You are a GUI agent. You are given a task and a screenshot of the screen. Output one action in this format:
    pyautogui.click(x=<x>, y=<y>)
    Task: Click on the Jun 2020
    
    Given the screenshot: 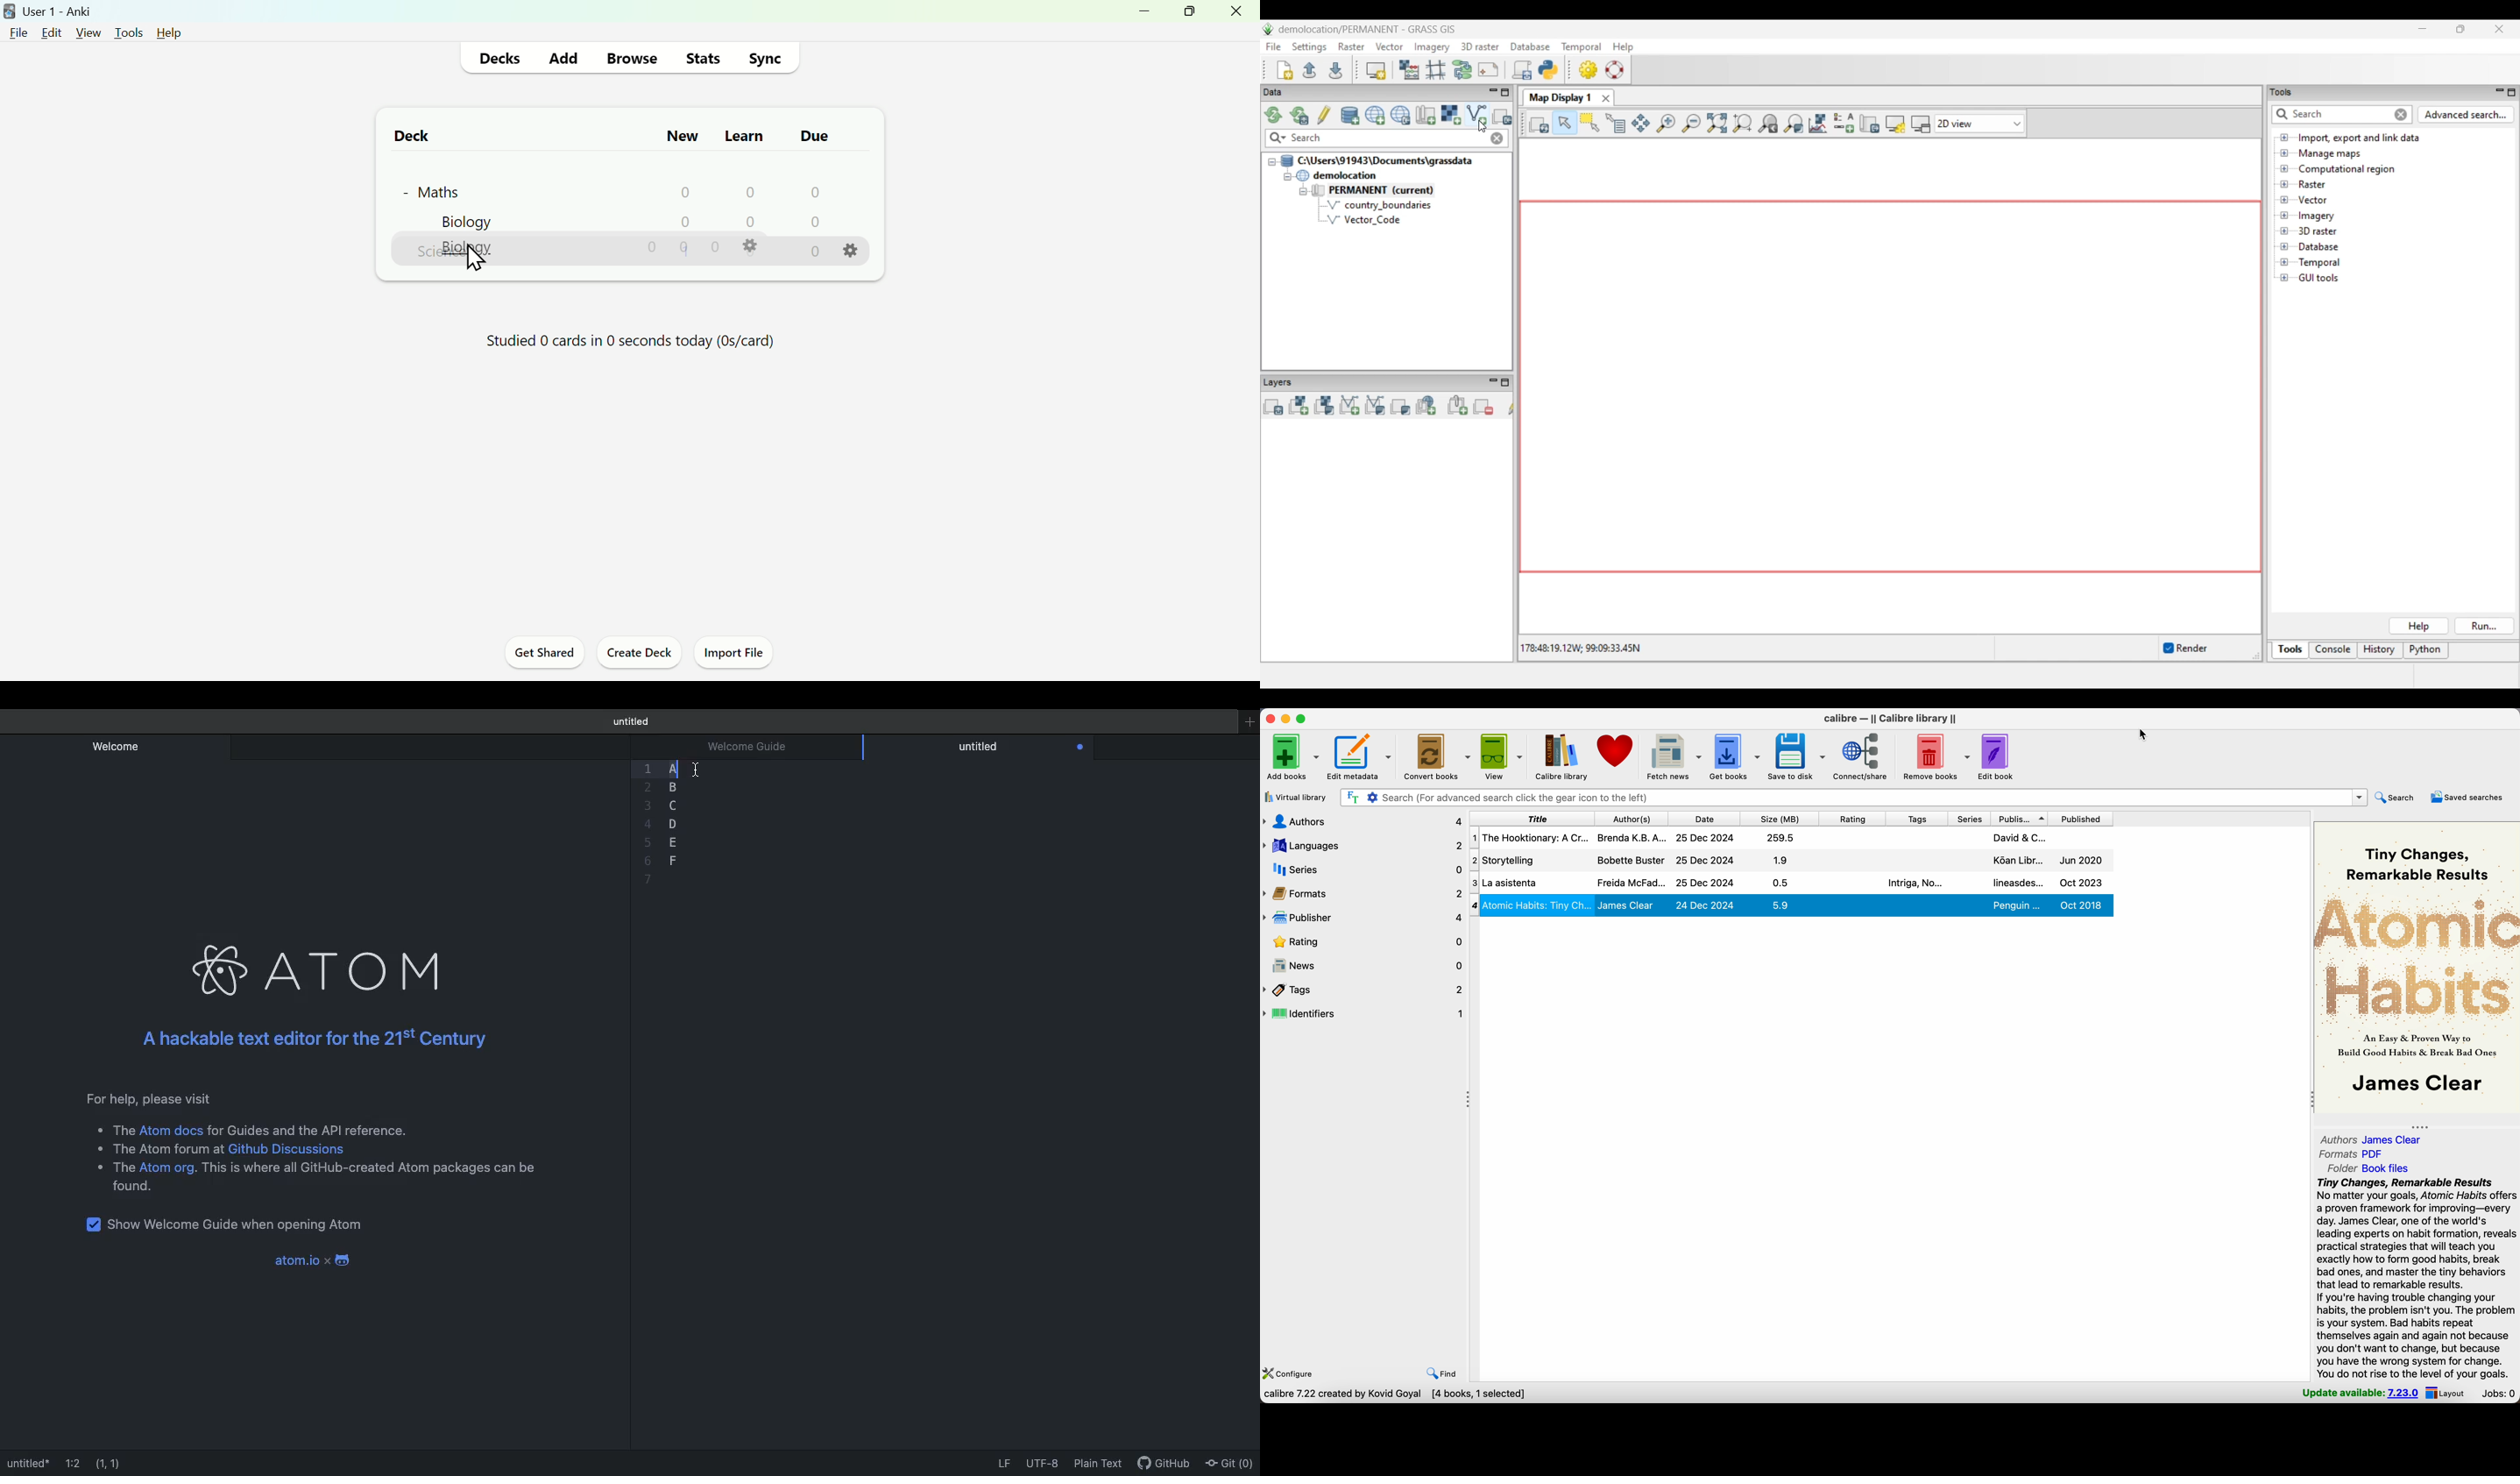 What is the action you would take?
    pyautogui.click(x=2081, y=860)
    